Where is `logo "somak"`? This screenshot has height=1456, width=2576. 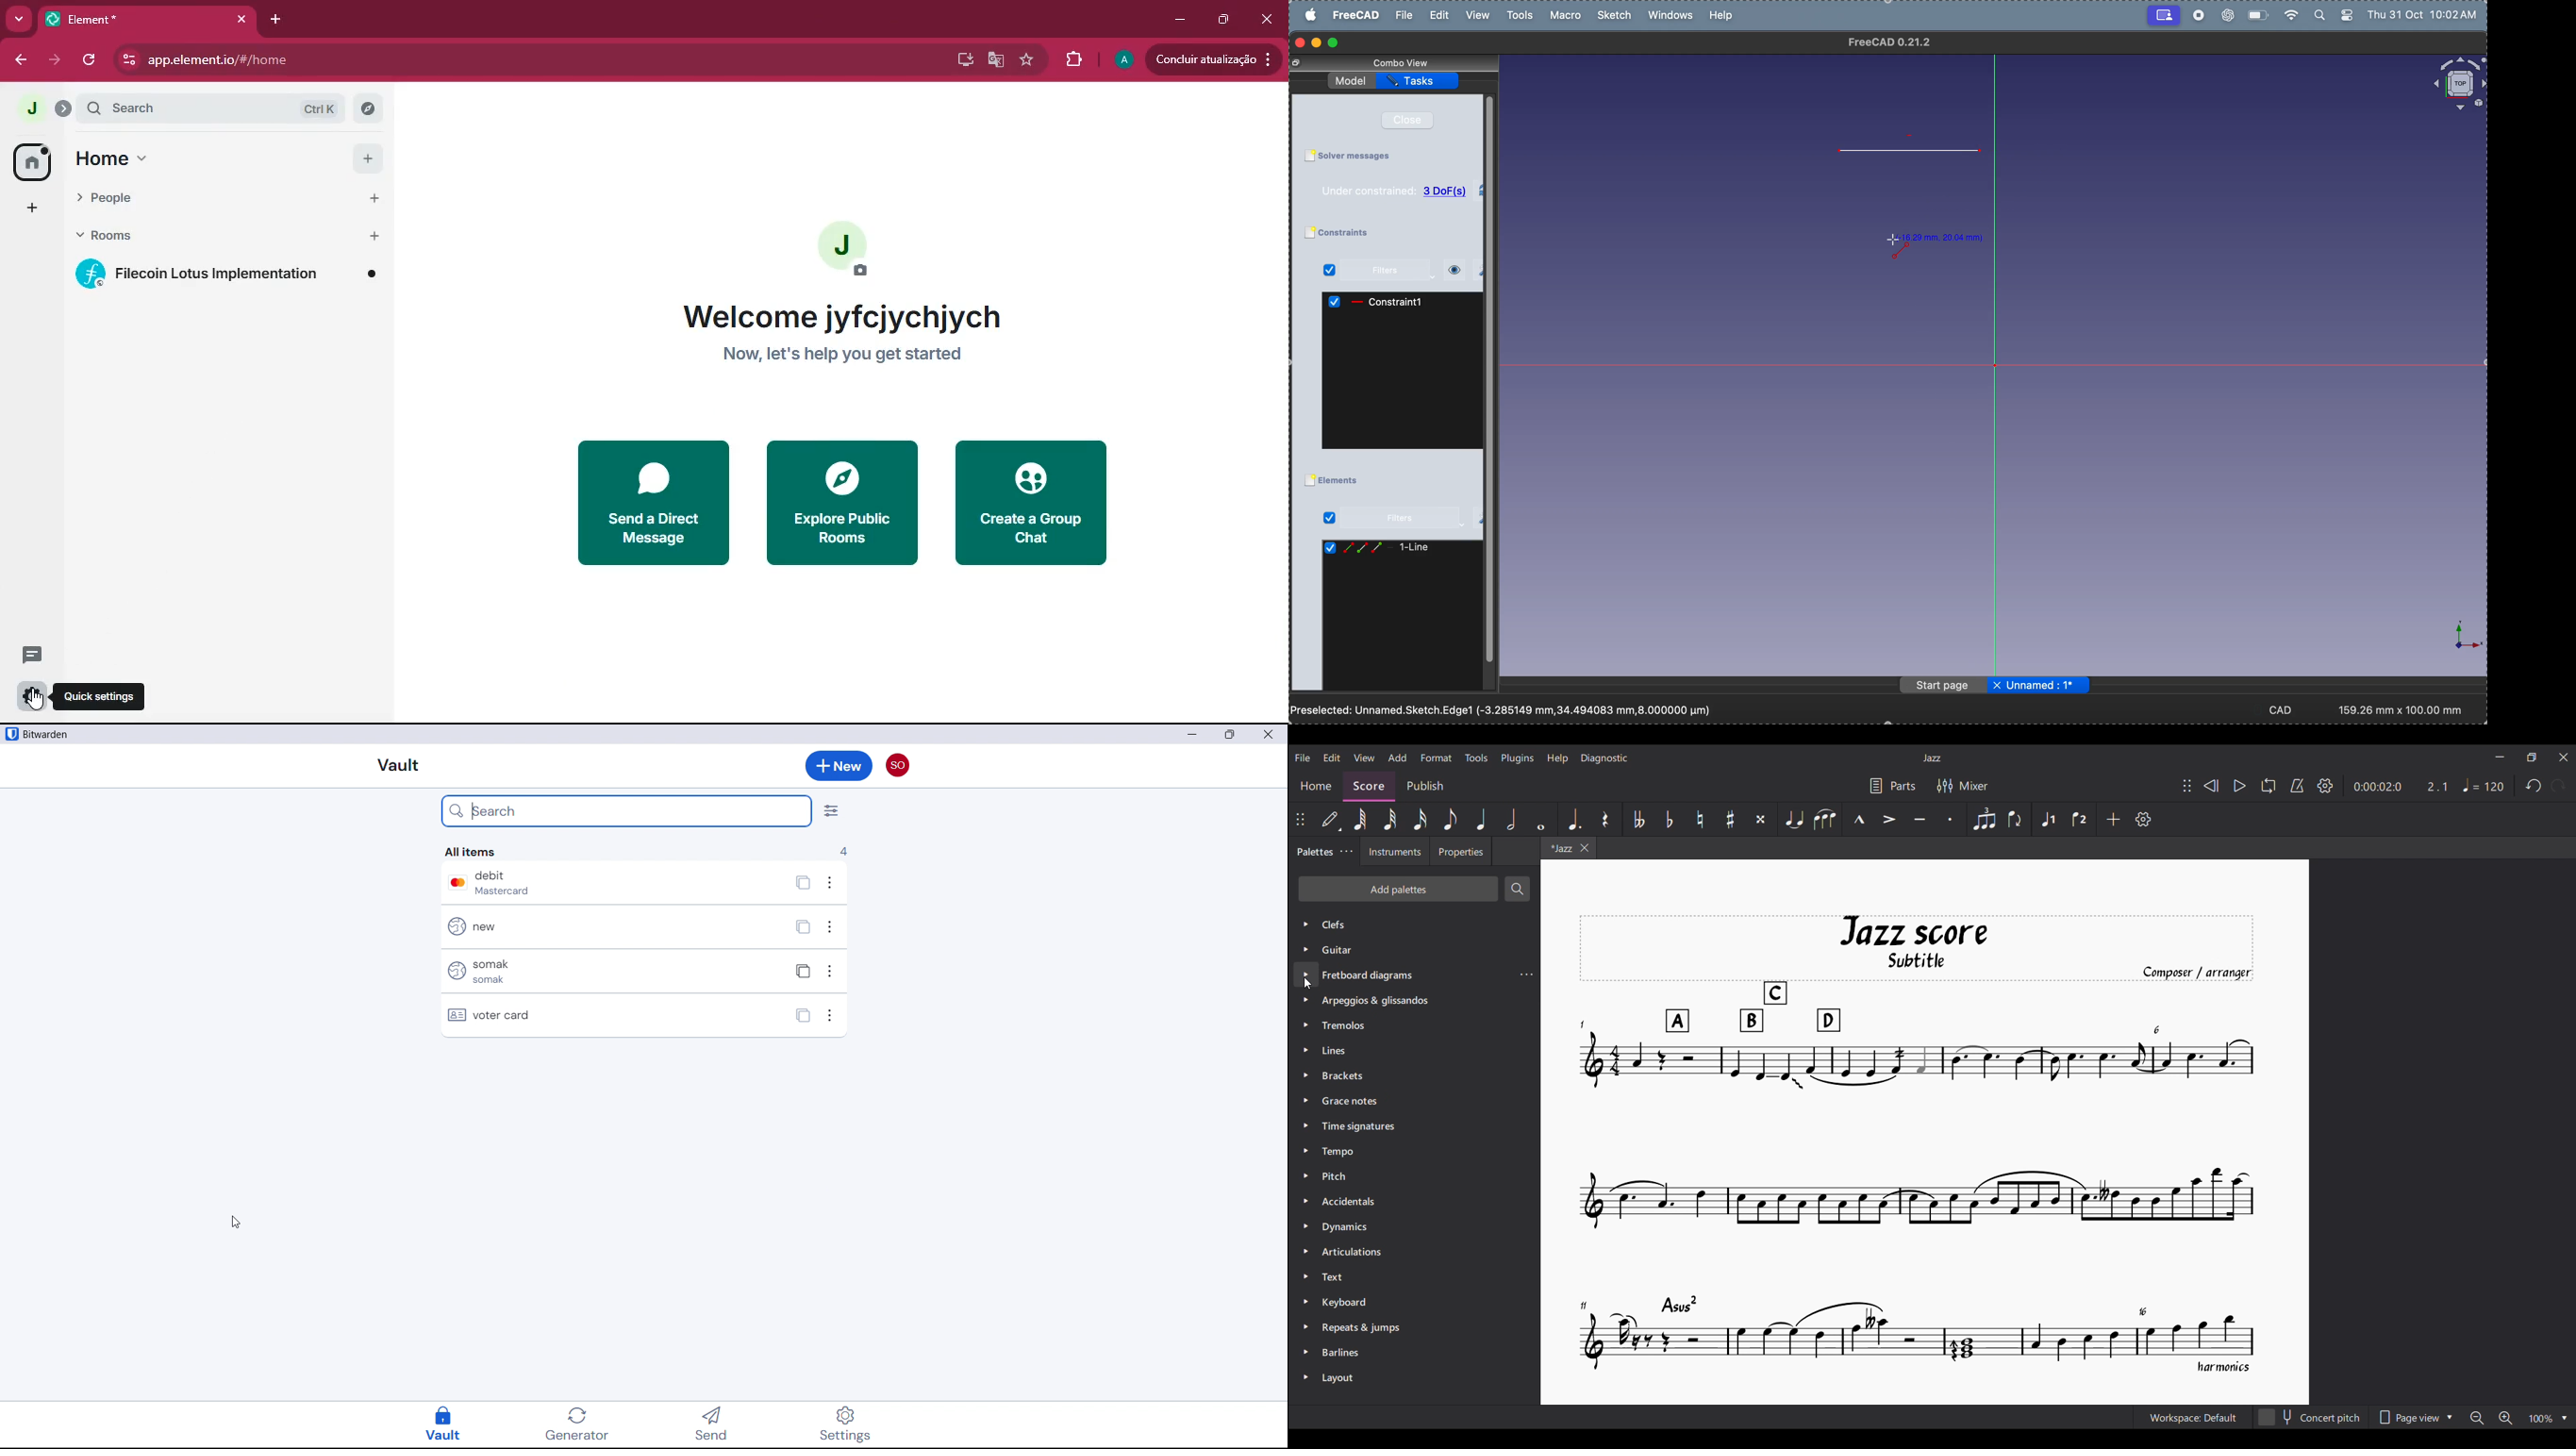 logo "somak" is located at coordinates (455, 971).